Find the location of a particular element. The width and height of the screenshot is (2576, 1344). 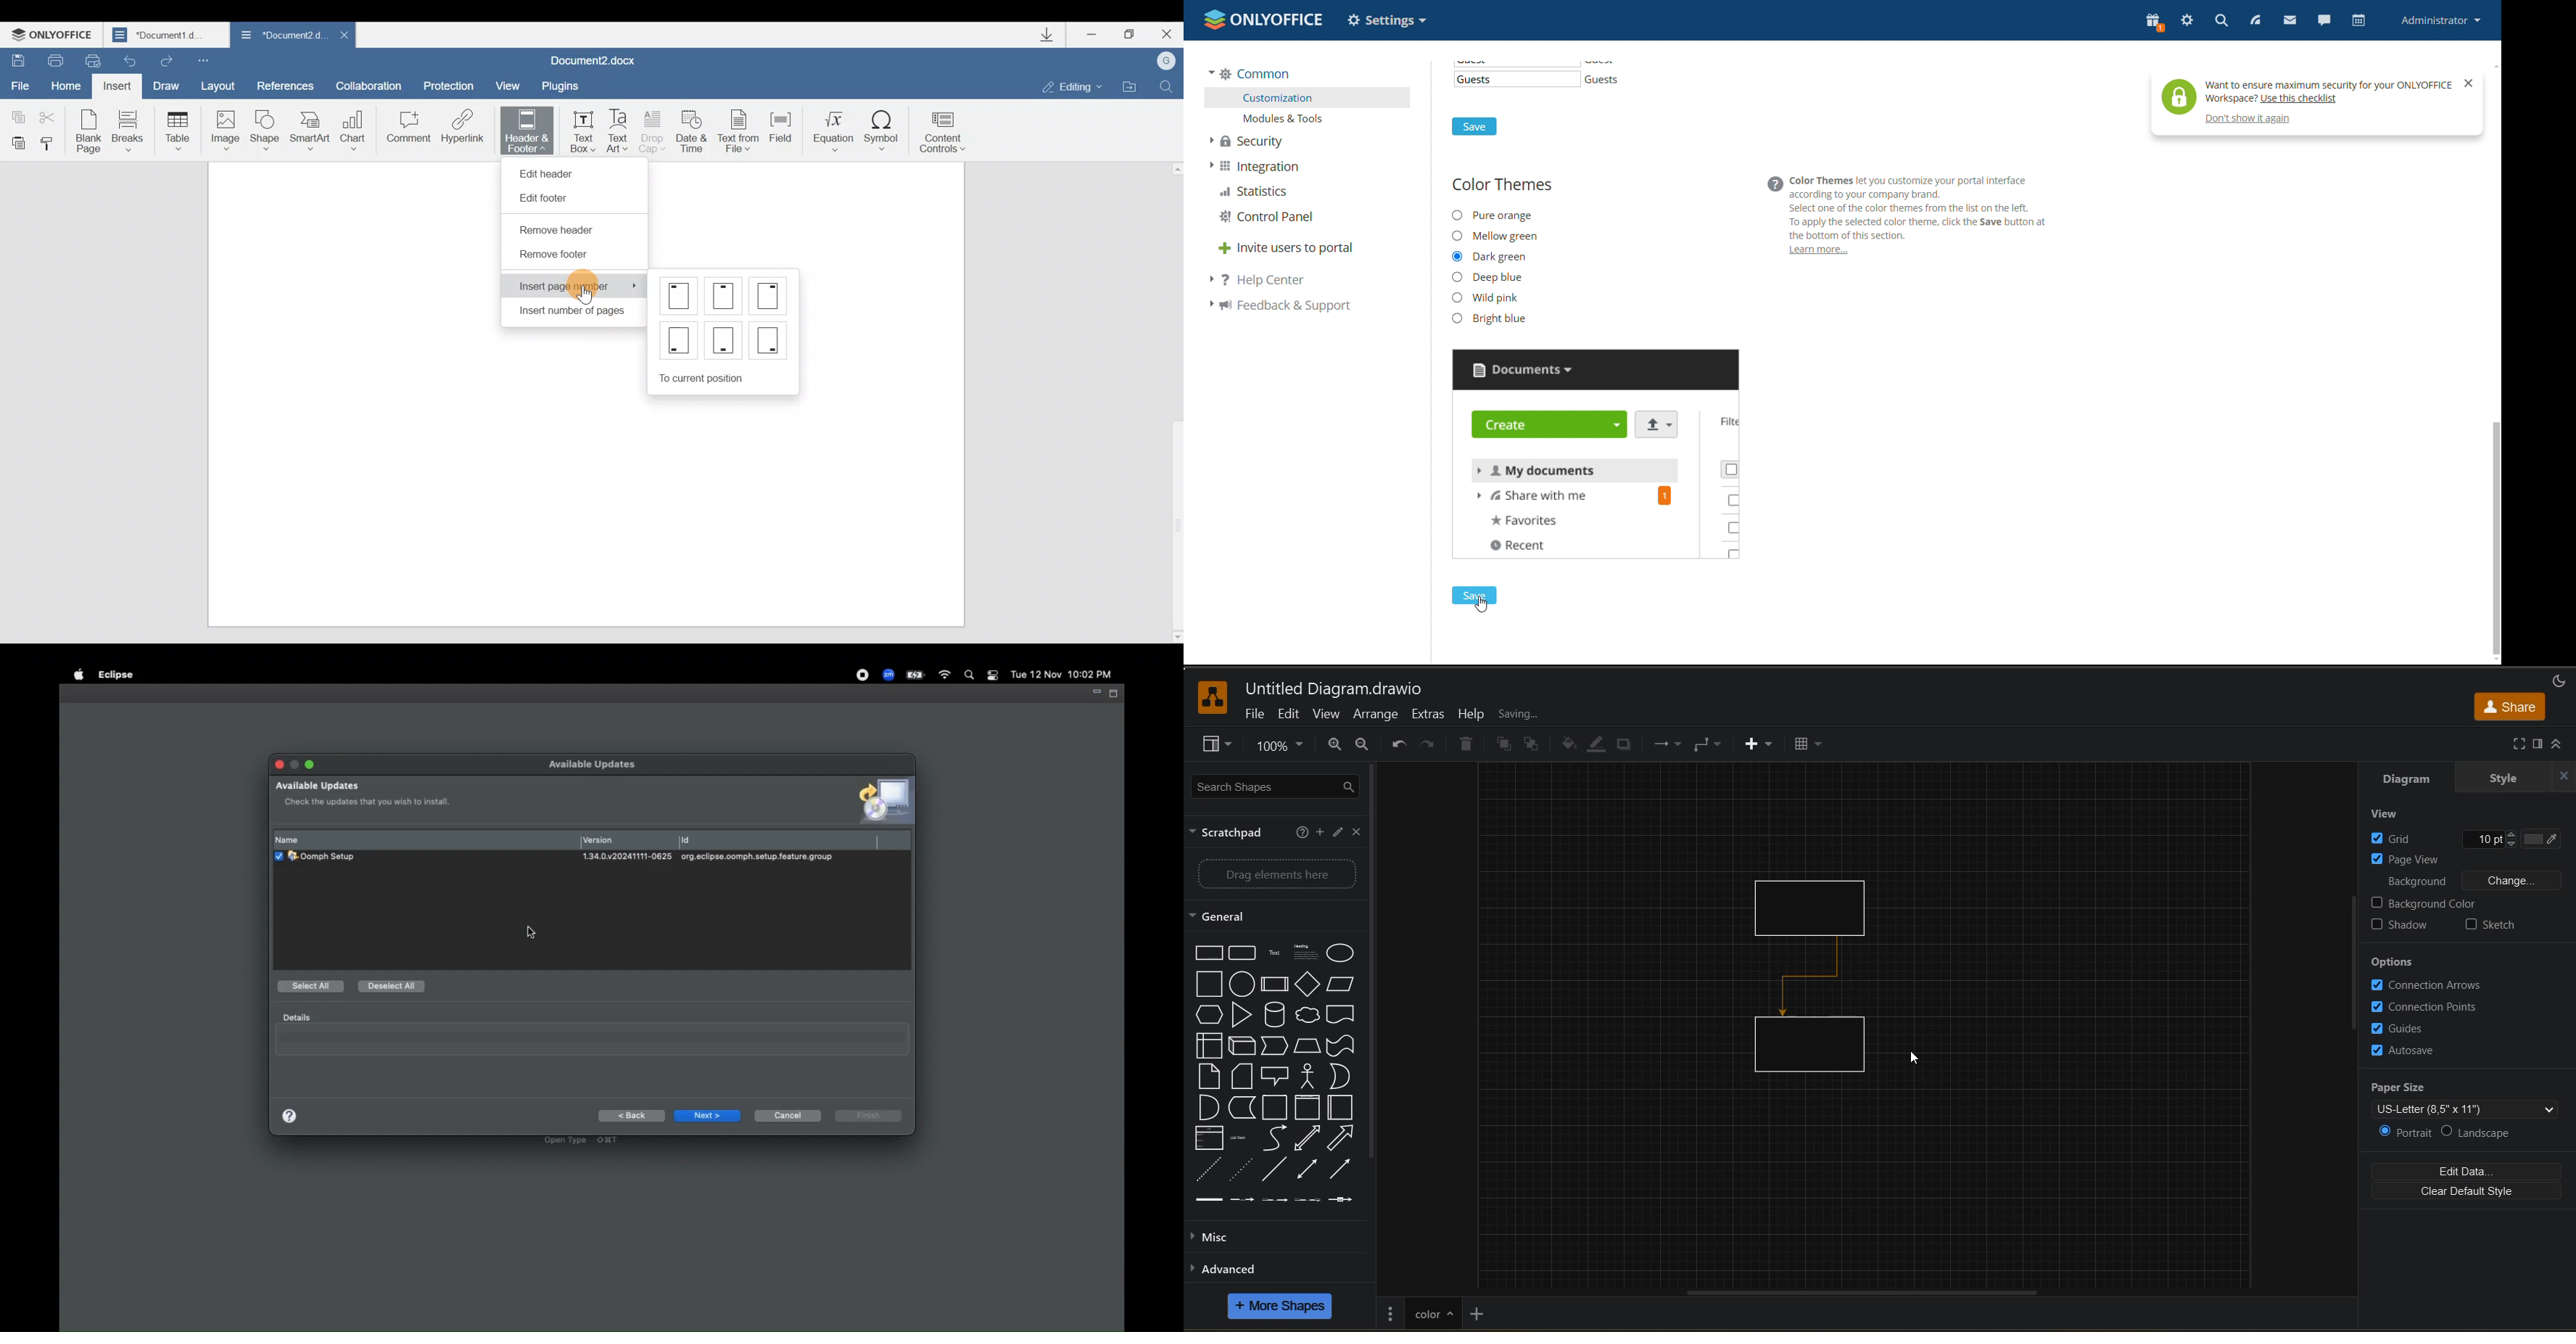

view is located at coordinates (1326, 716).